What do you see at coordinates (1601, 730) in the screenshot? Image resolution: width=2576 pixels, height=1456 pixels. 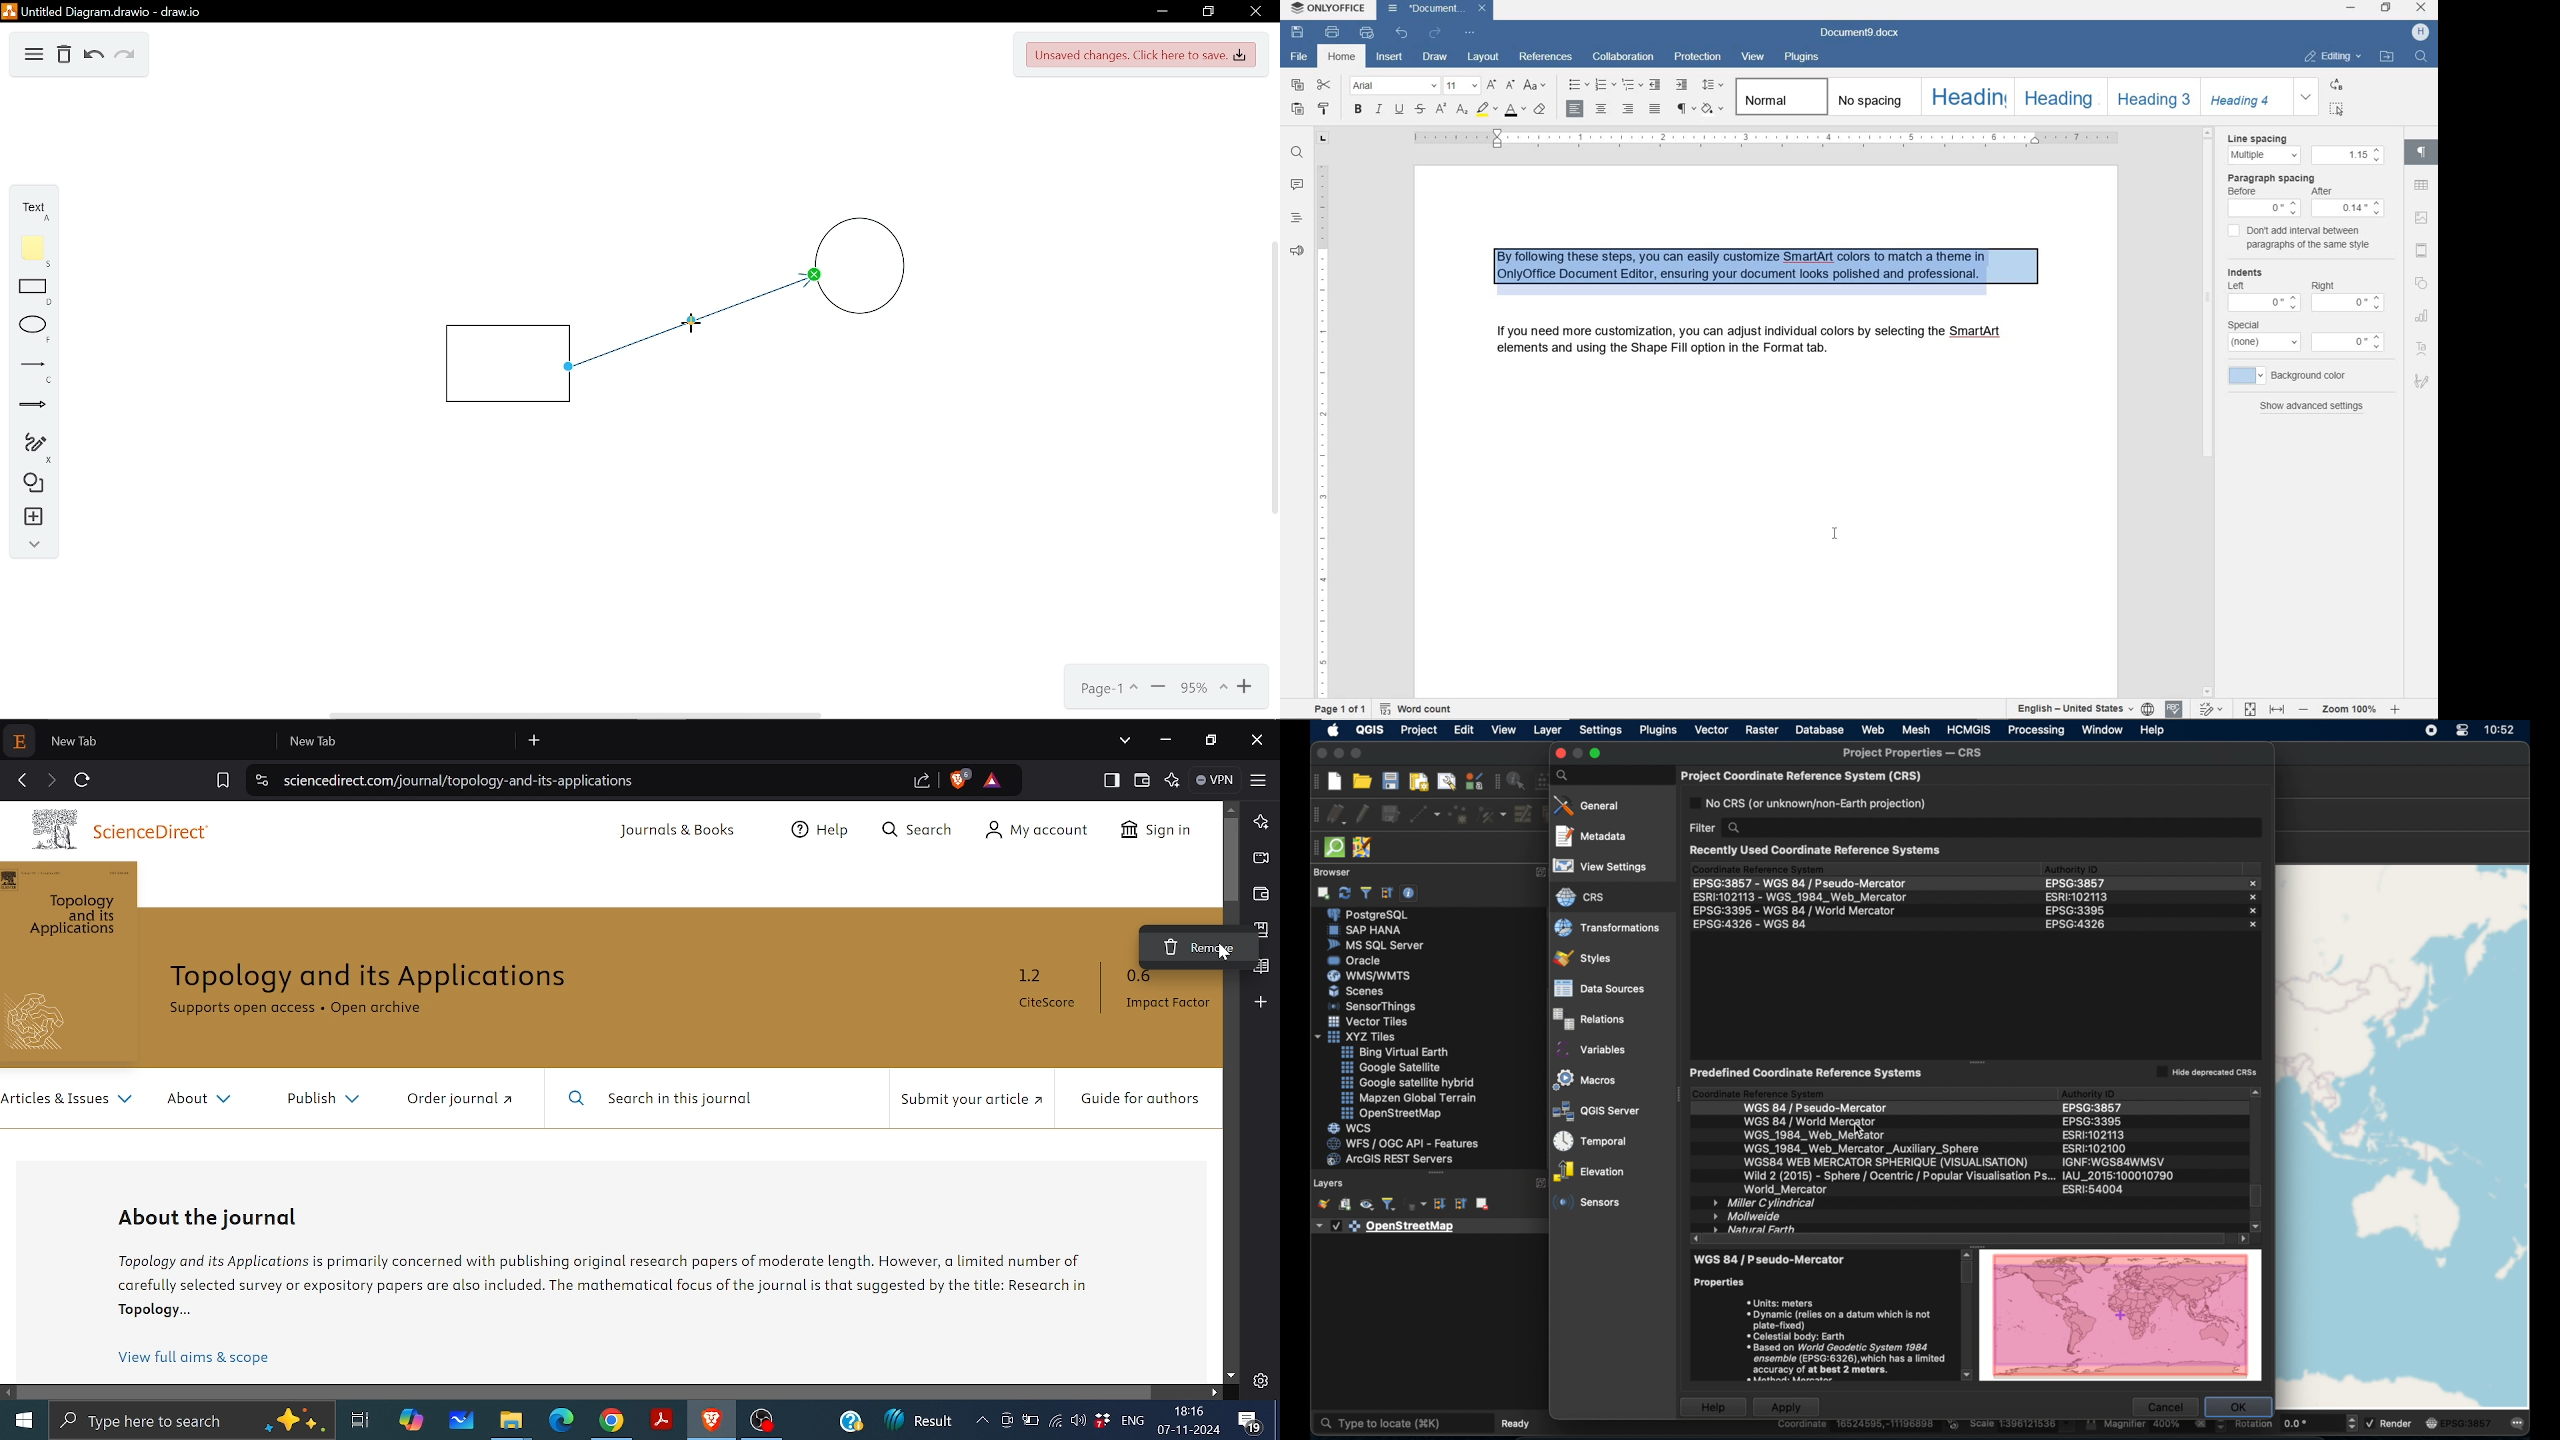 I see `settings` at bounding box center [1601, 730].